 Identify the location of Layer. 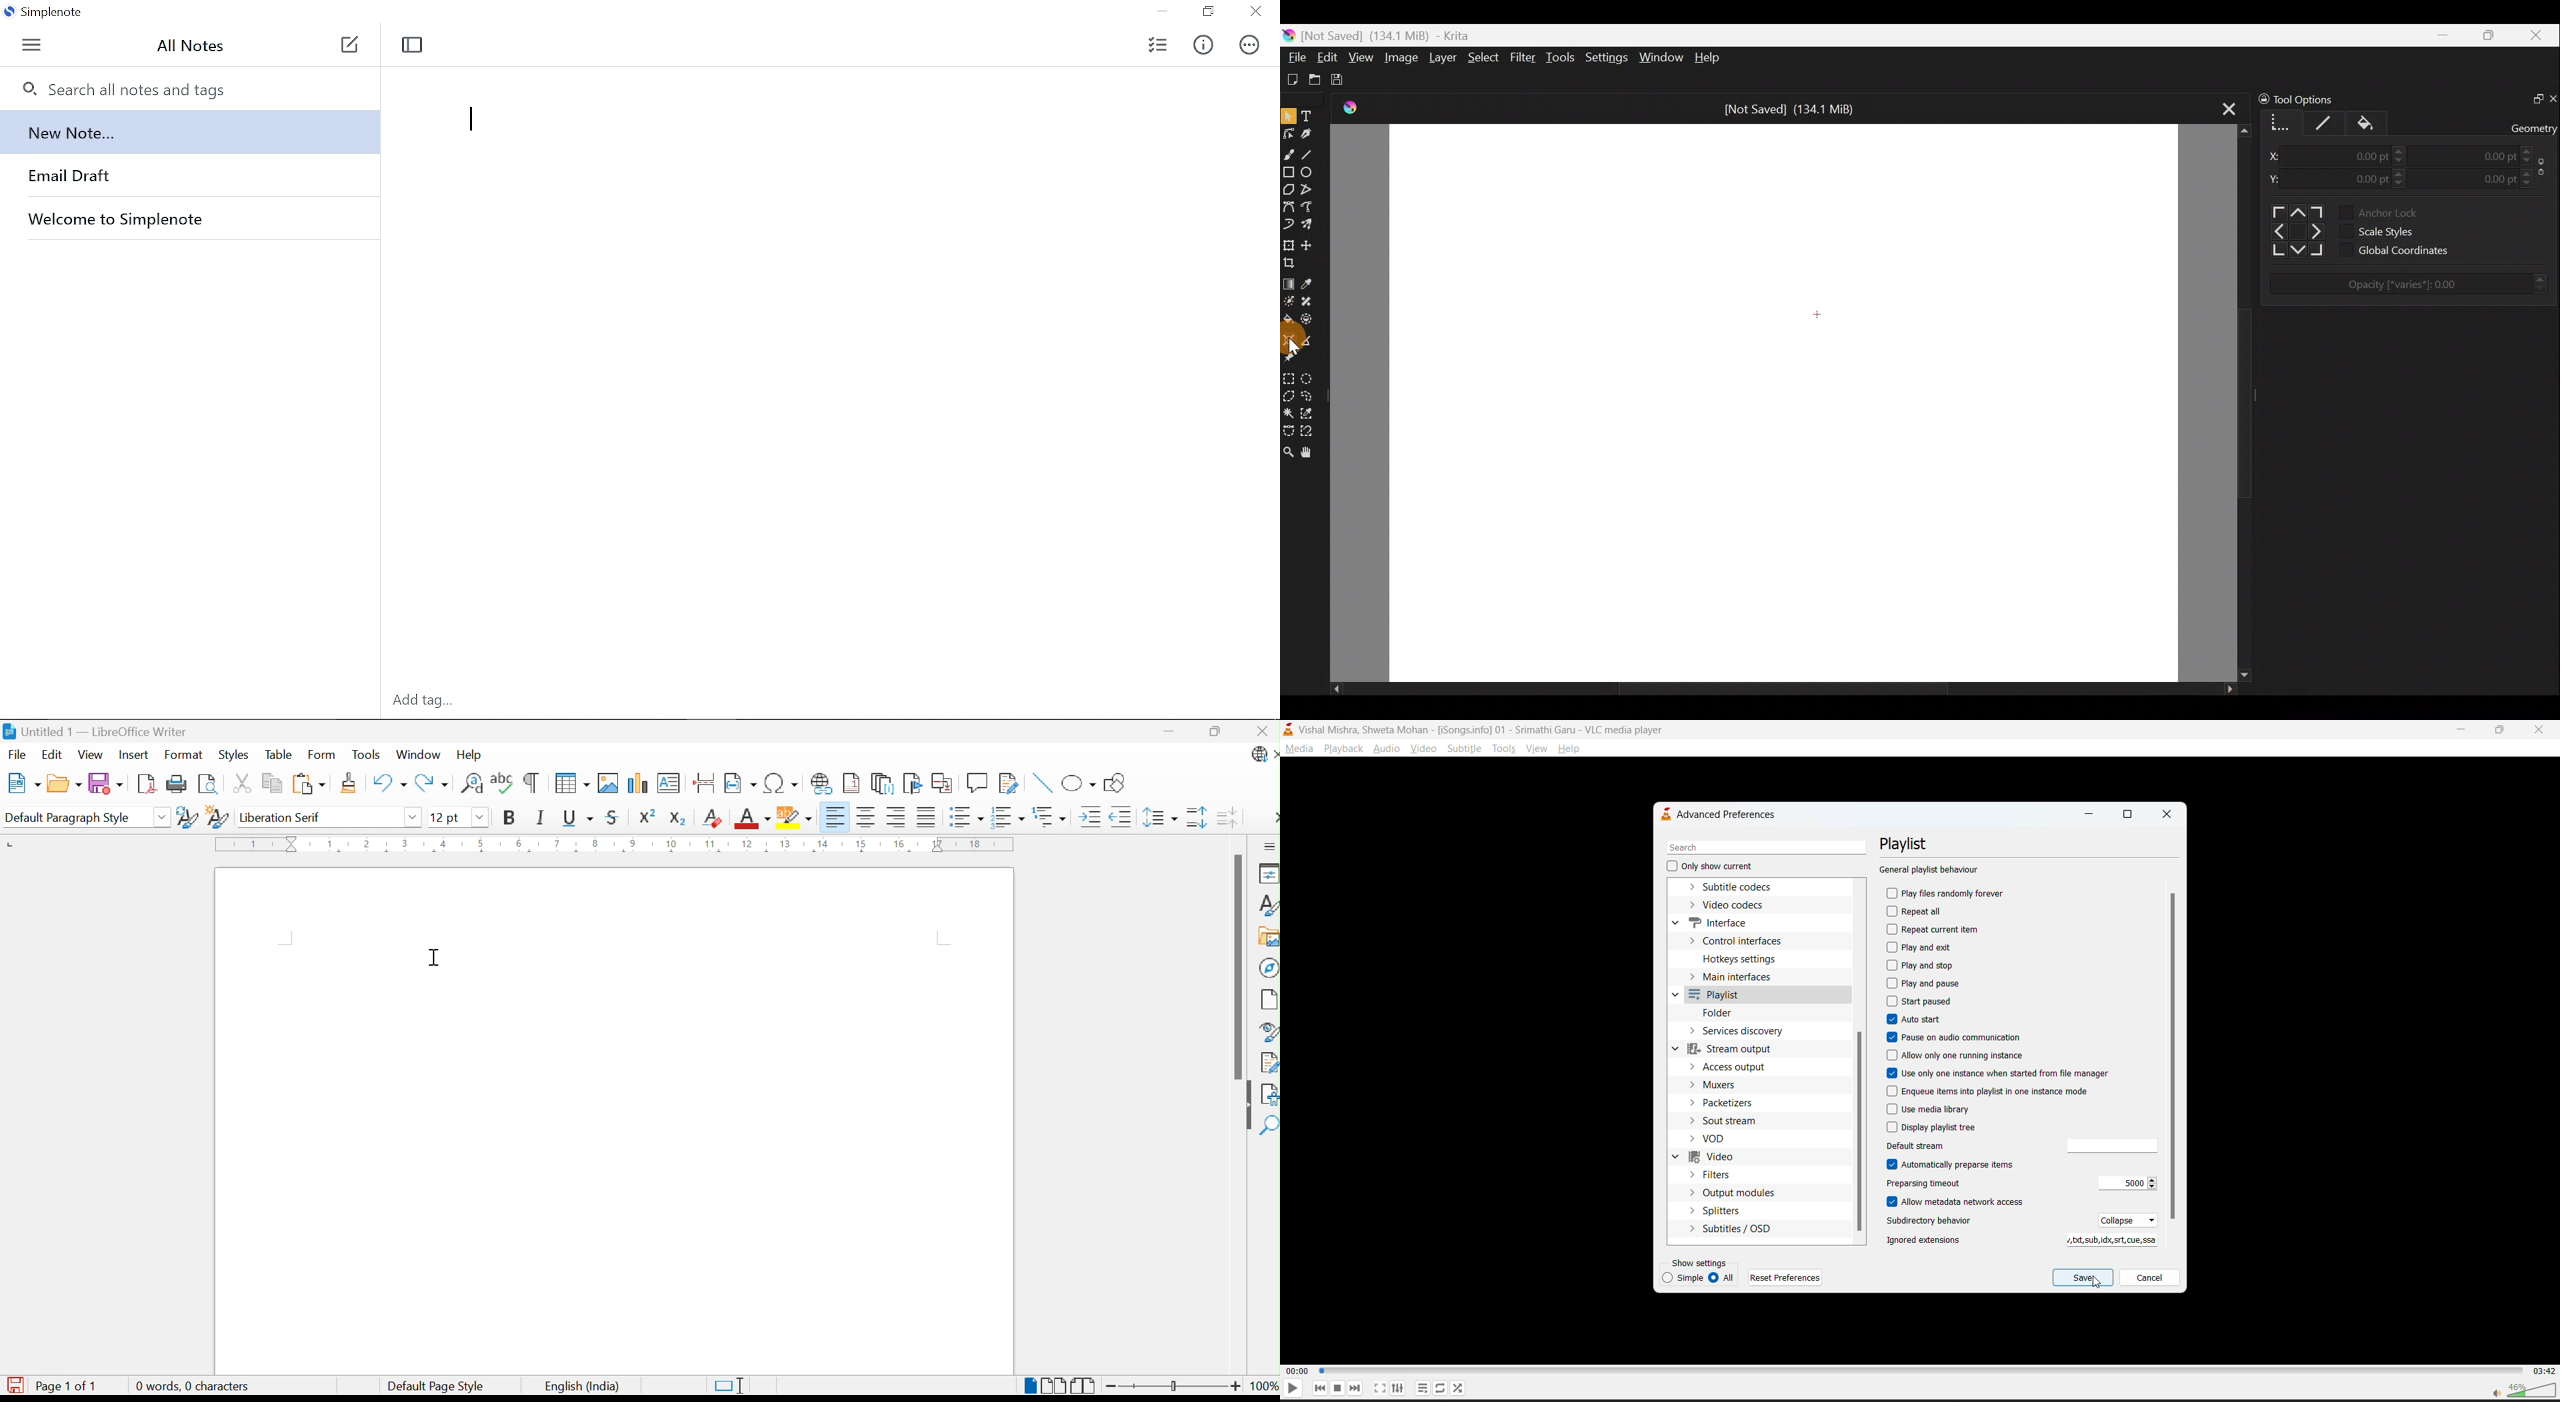
(1441, 58).